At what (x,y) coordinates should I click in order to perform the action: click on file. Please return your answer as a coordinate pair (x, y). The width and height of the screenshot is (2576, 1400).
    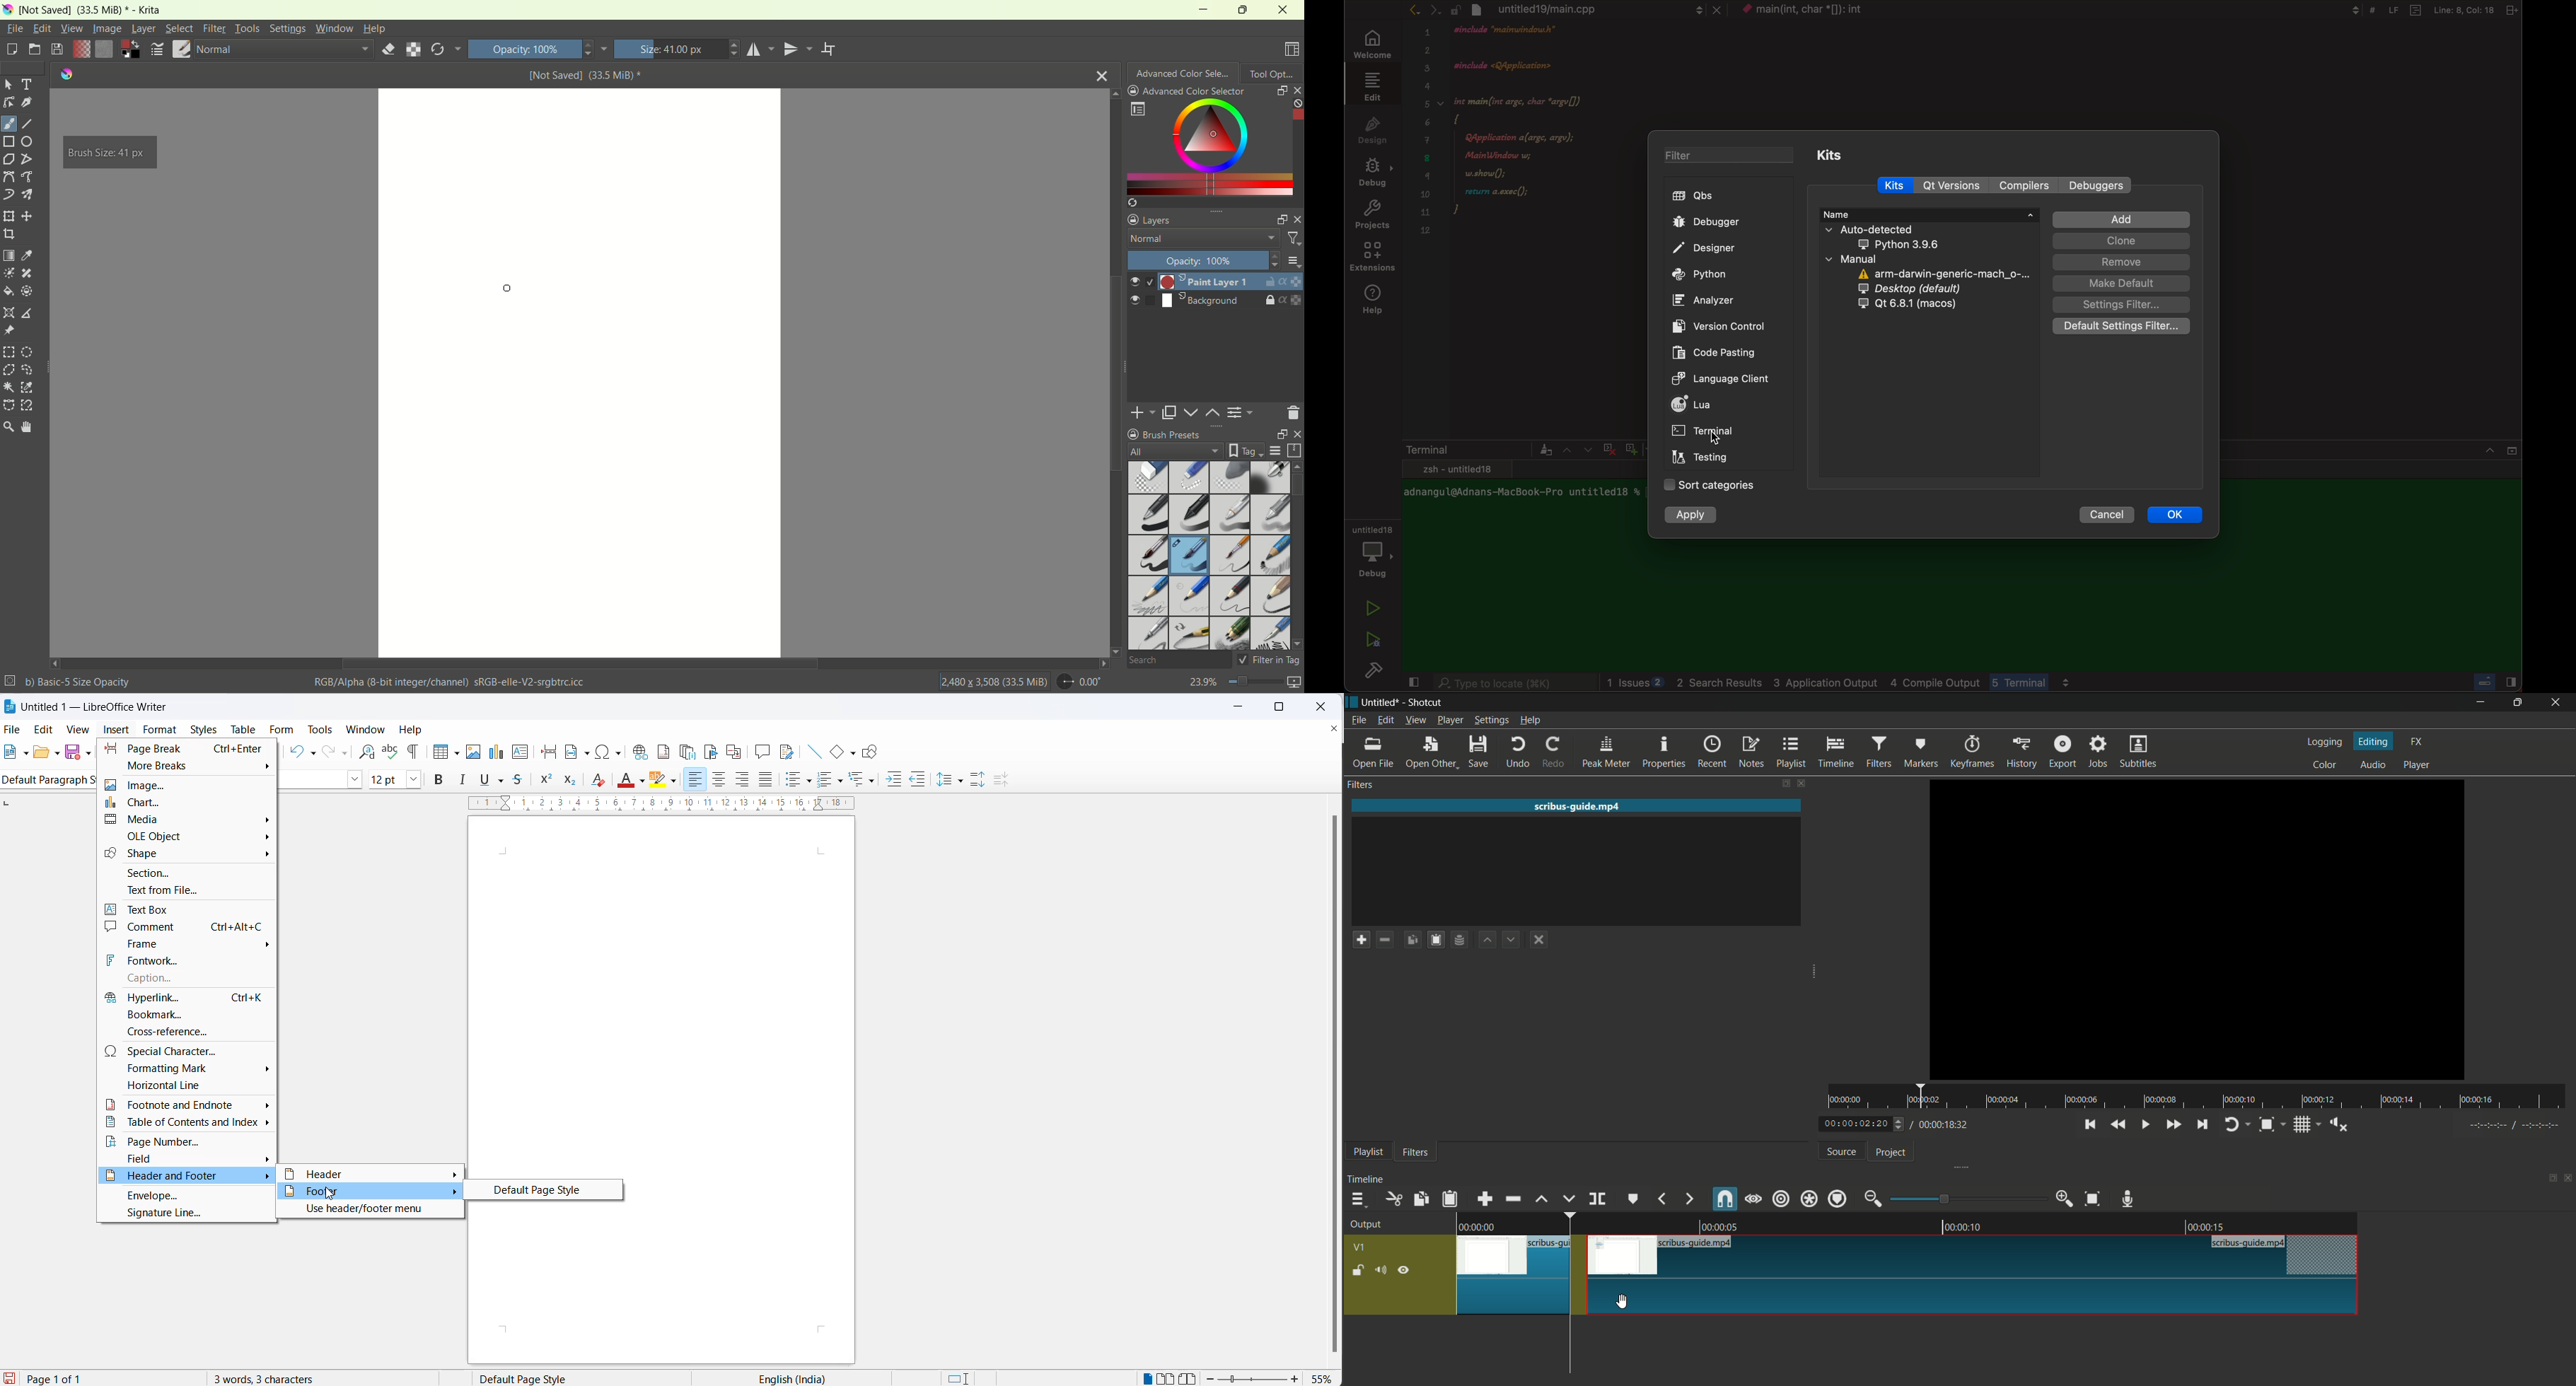
    Looking at the image, I should click on (16, 28).